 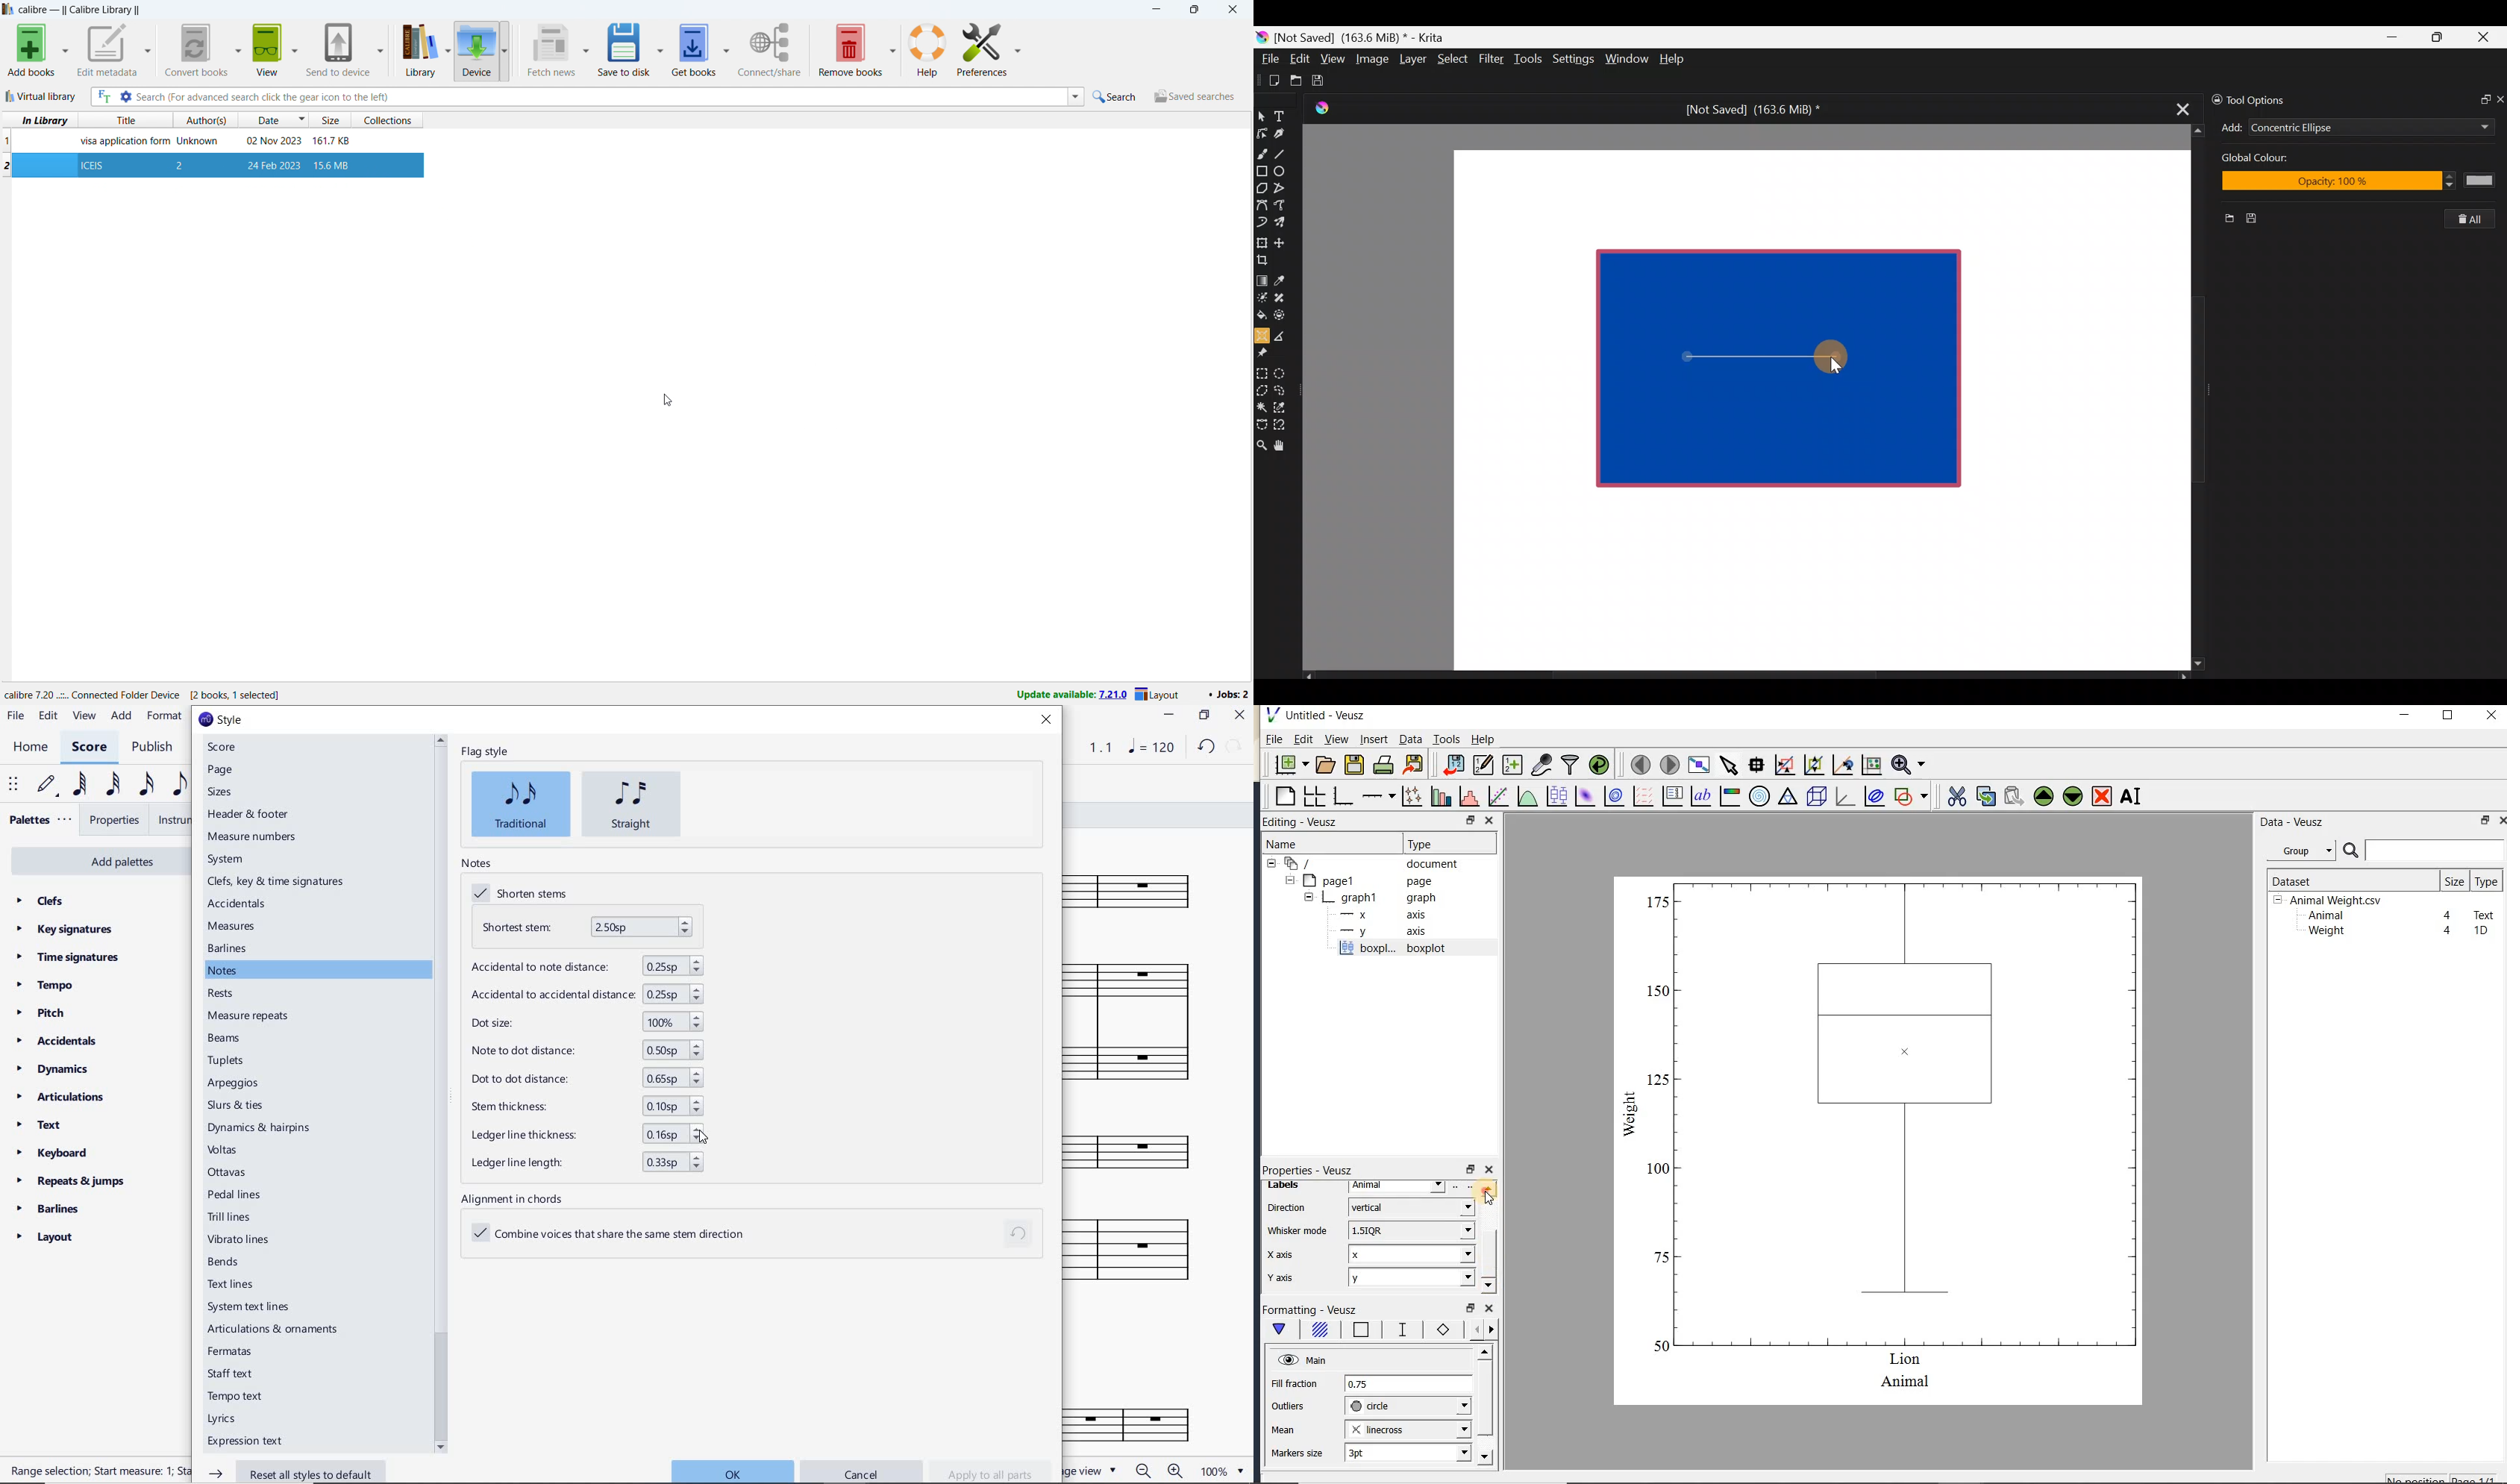 What do you see at coordinates (206, 120) in the screenshot?
I see `sort by authors` at bounding box center [206, 120].